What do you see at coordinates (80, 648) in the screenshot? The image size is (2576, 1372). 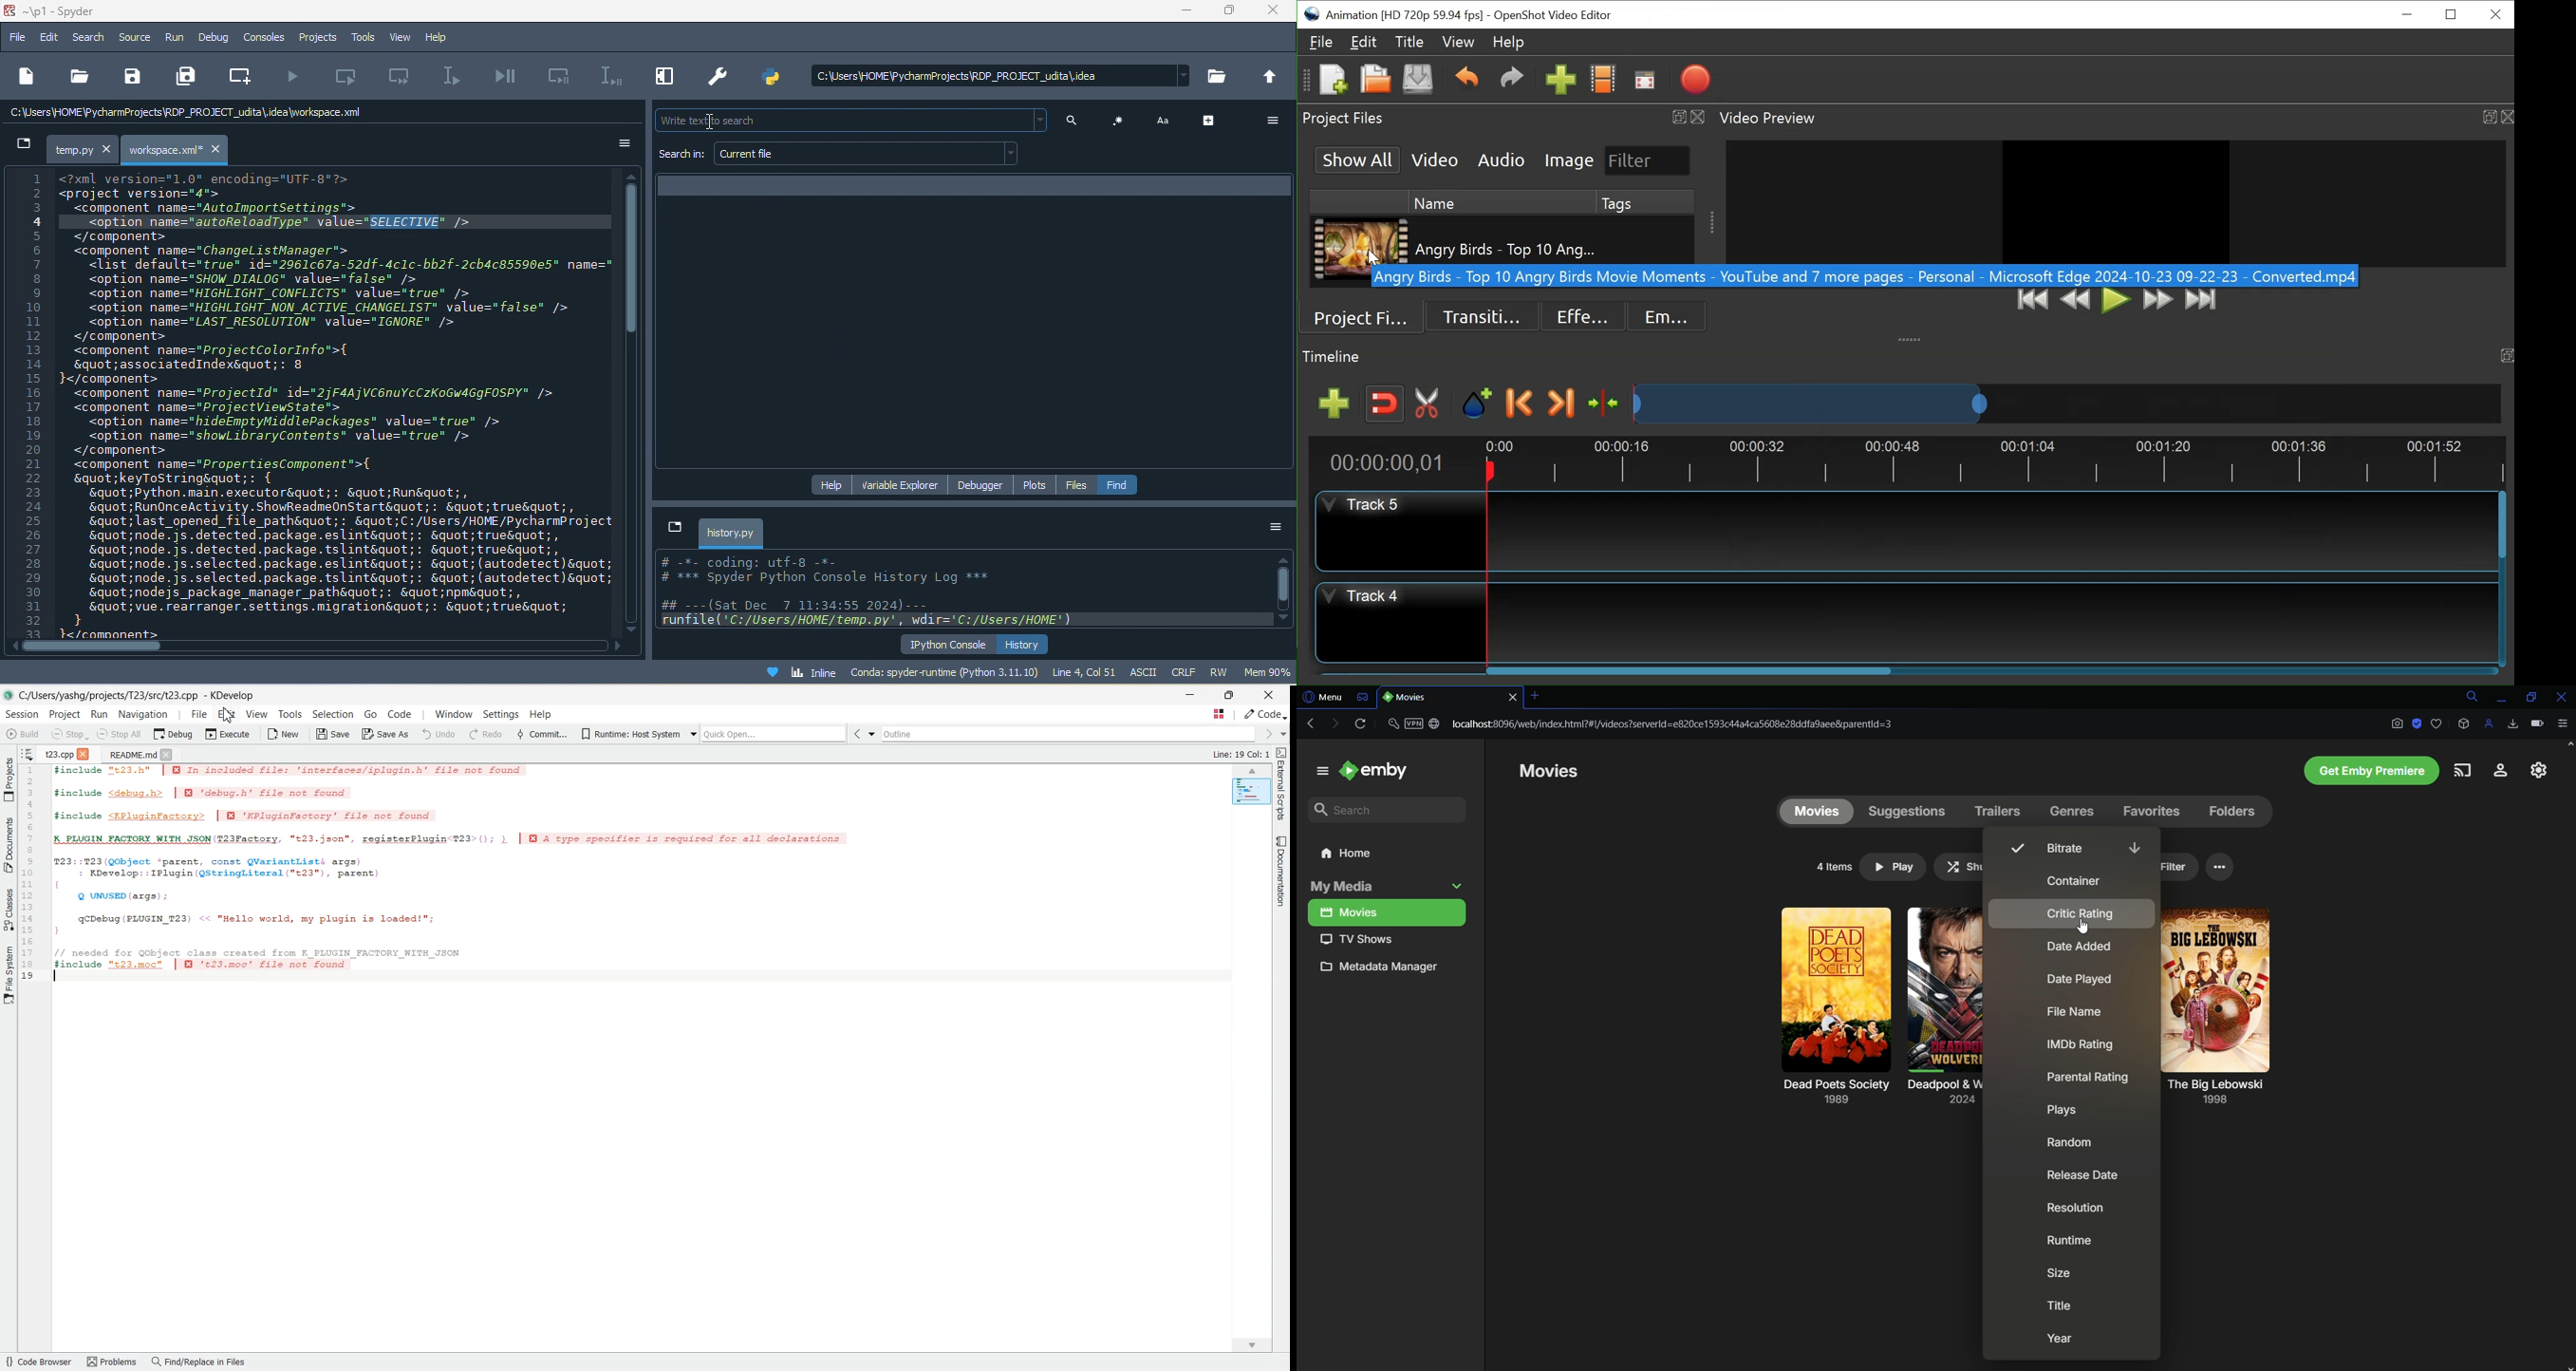 I see `horizontal scroll bar` at bounding box center [80, 648].